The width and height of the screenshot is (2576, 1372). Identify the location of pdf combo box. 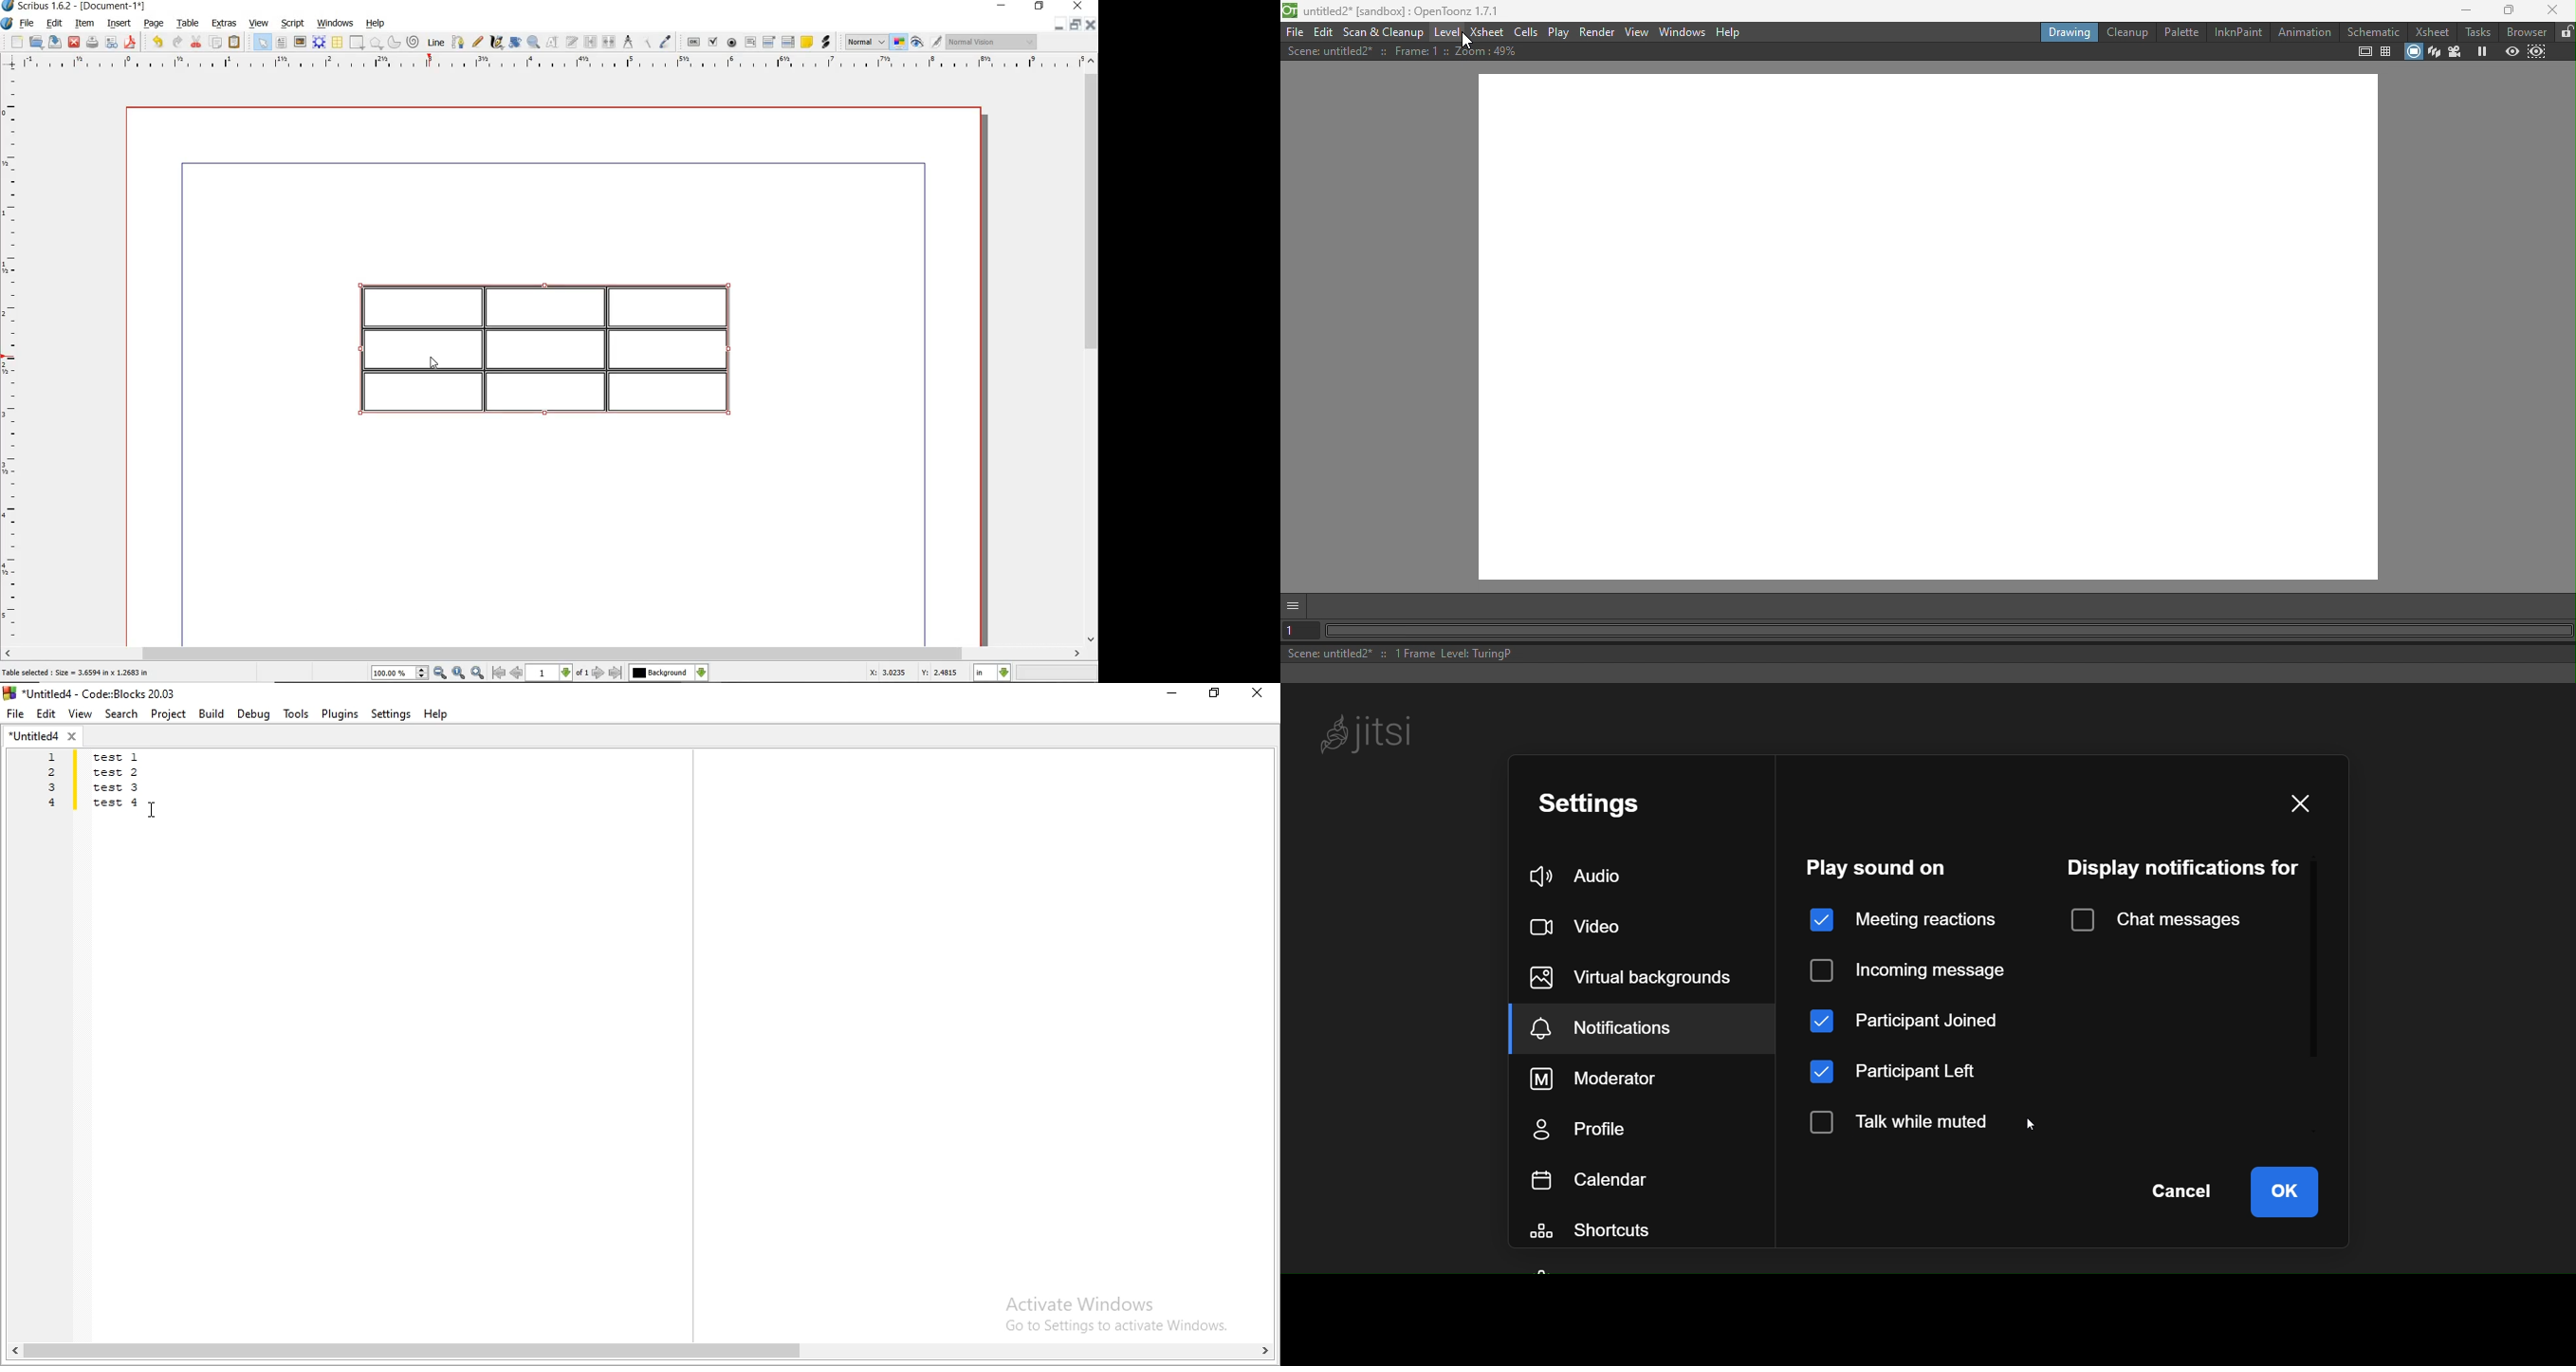
(769, 43).